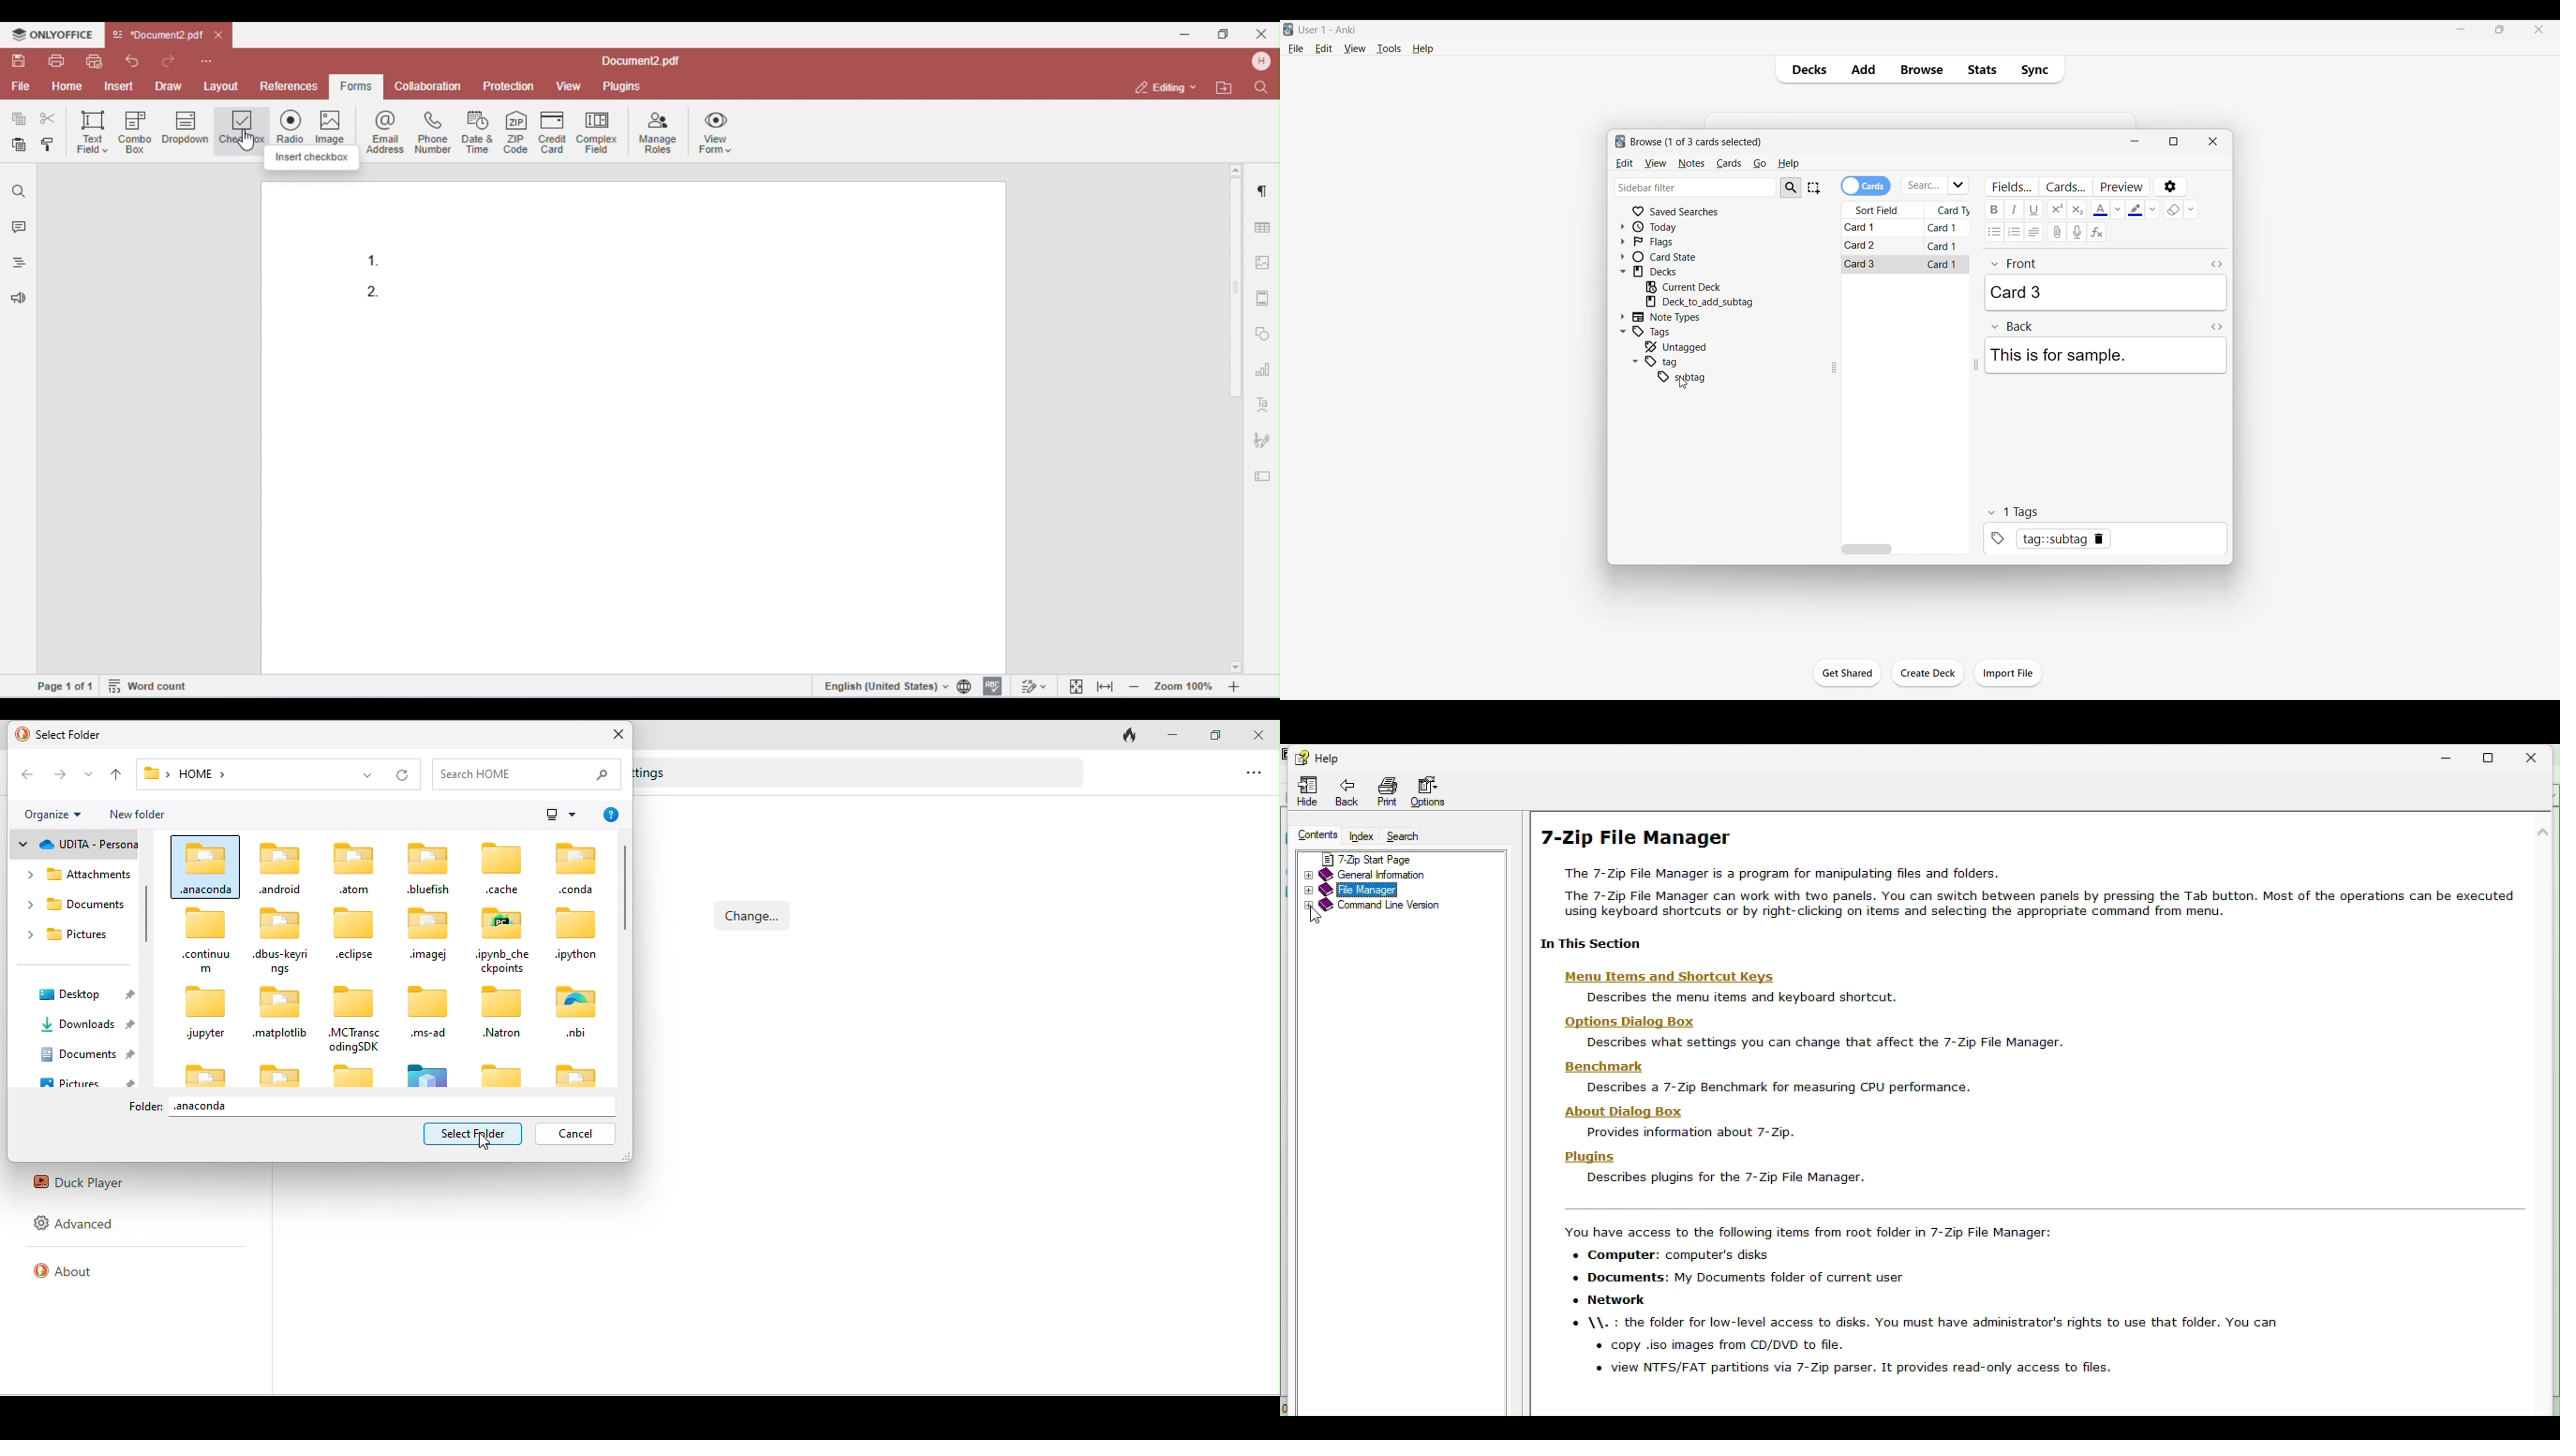 This screenshot has height=1456, width=2576. I want to click on About Dialog Box, so click(1626, 1111).